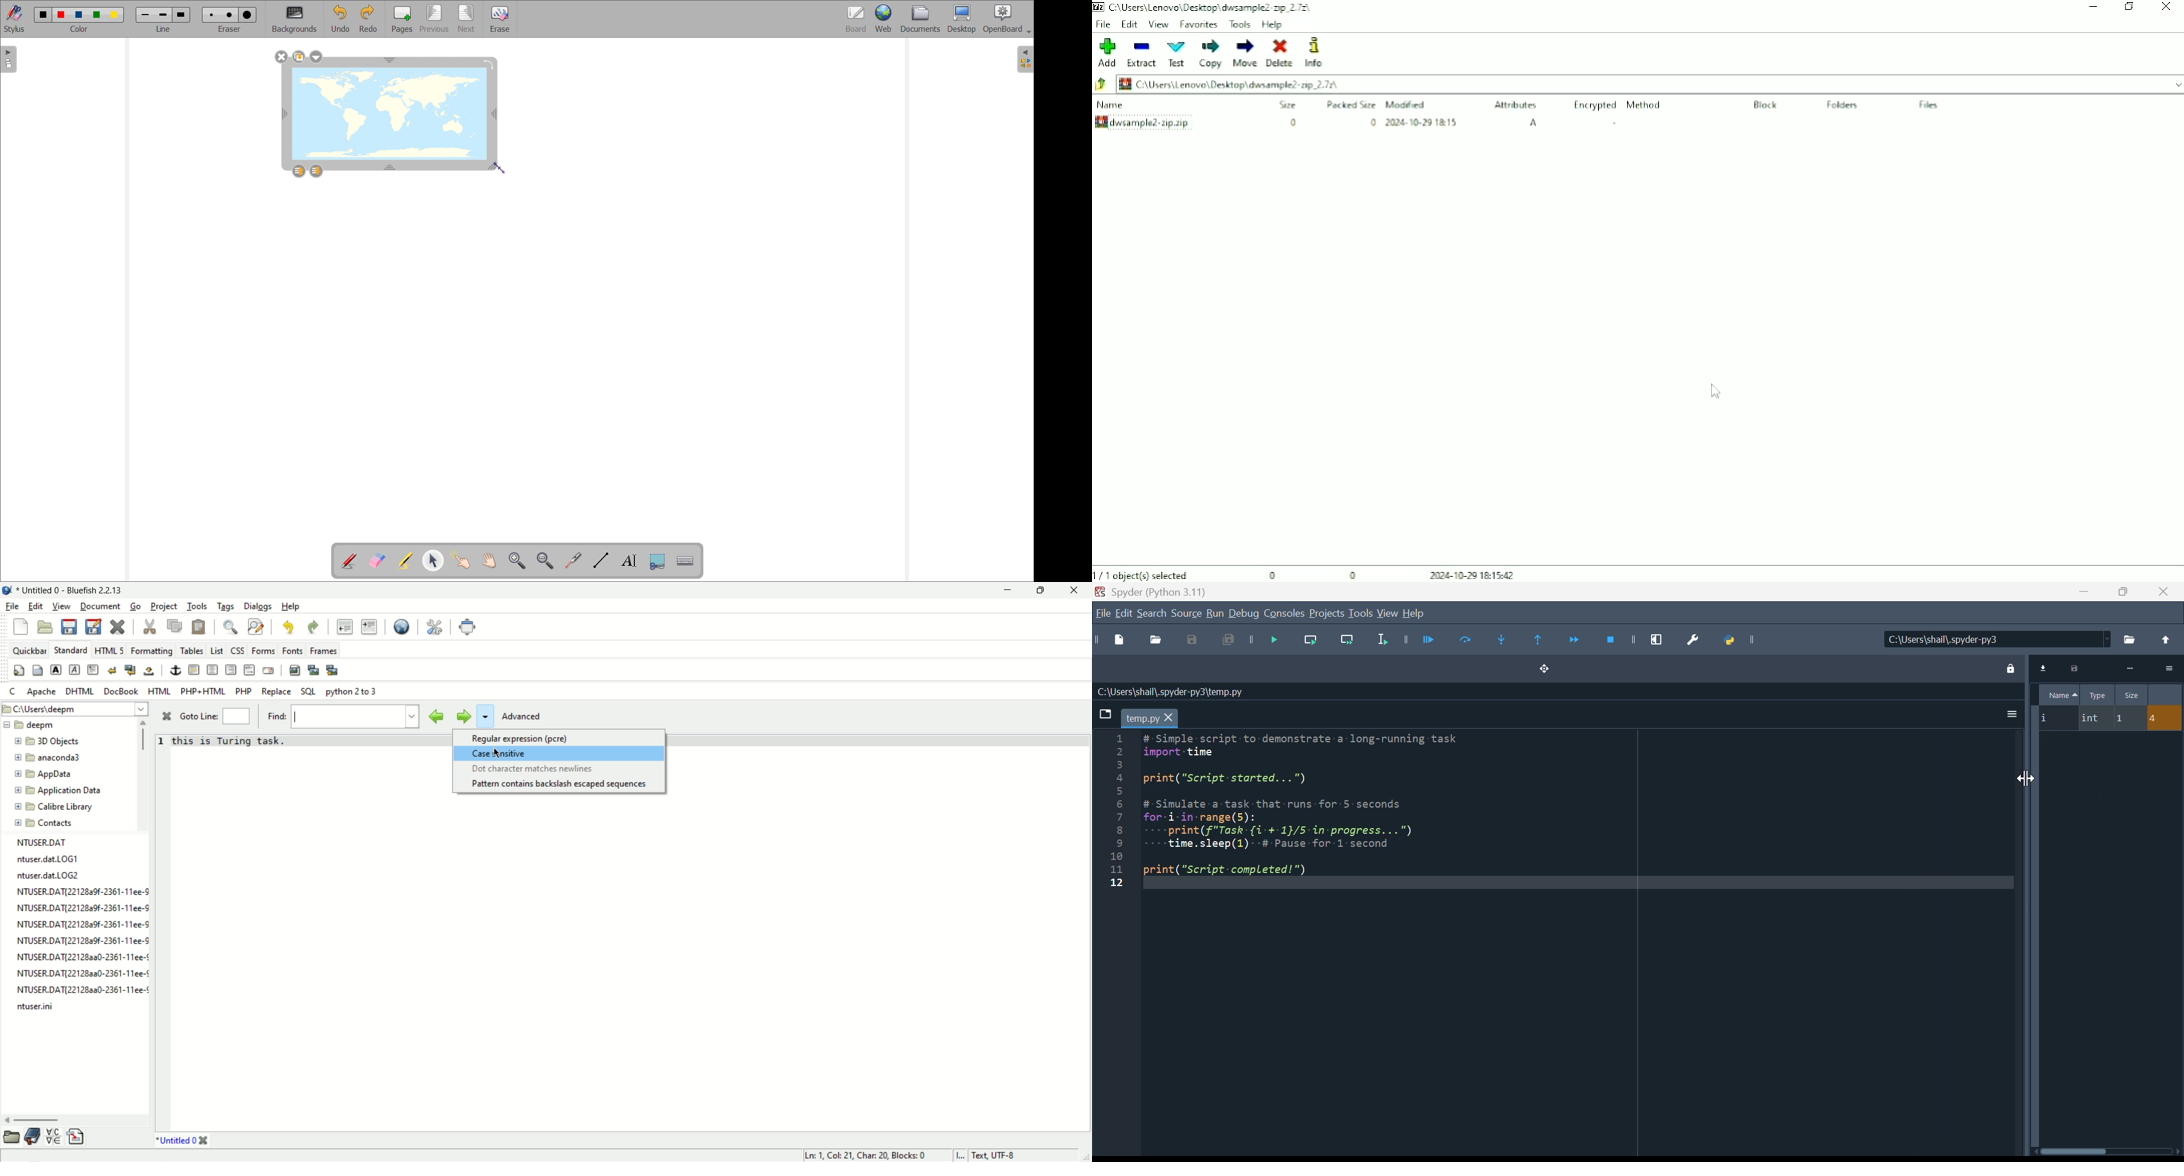 The image size is (2184, 1176). What do you see at coordinates (1004, 592) in the screenshot?
I see `minimize` at bounding box center [1004, 592].